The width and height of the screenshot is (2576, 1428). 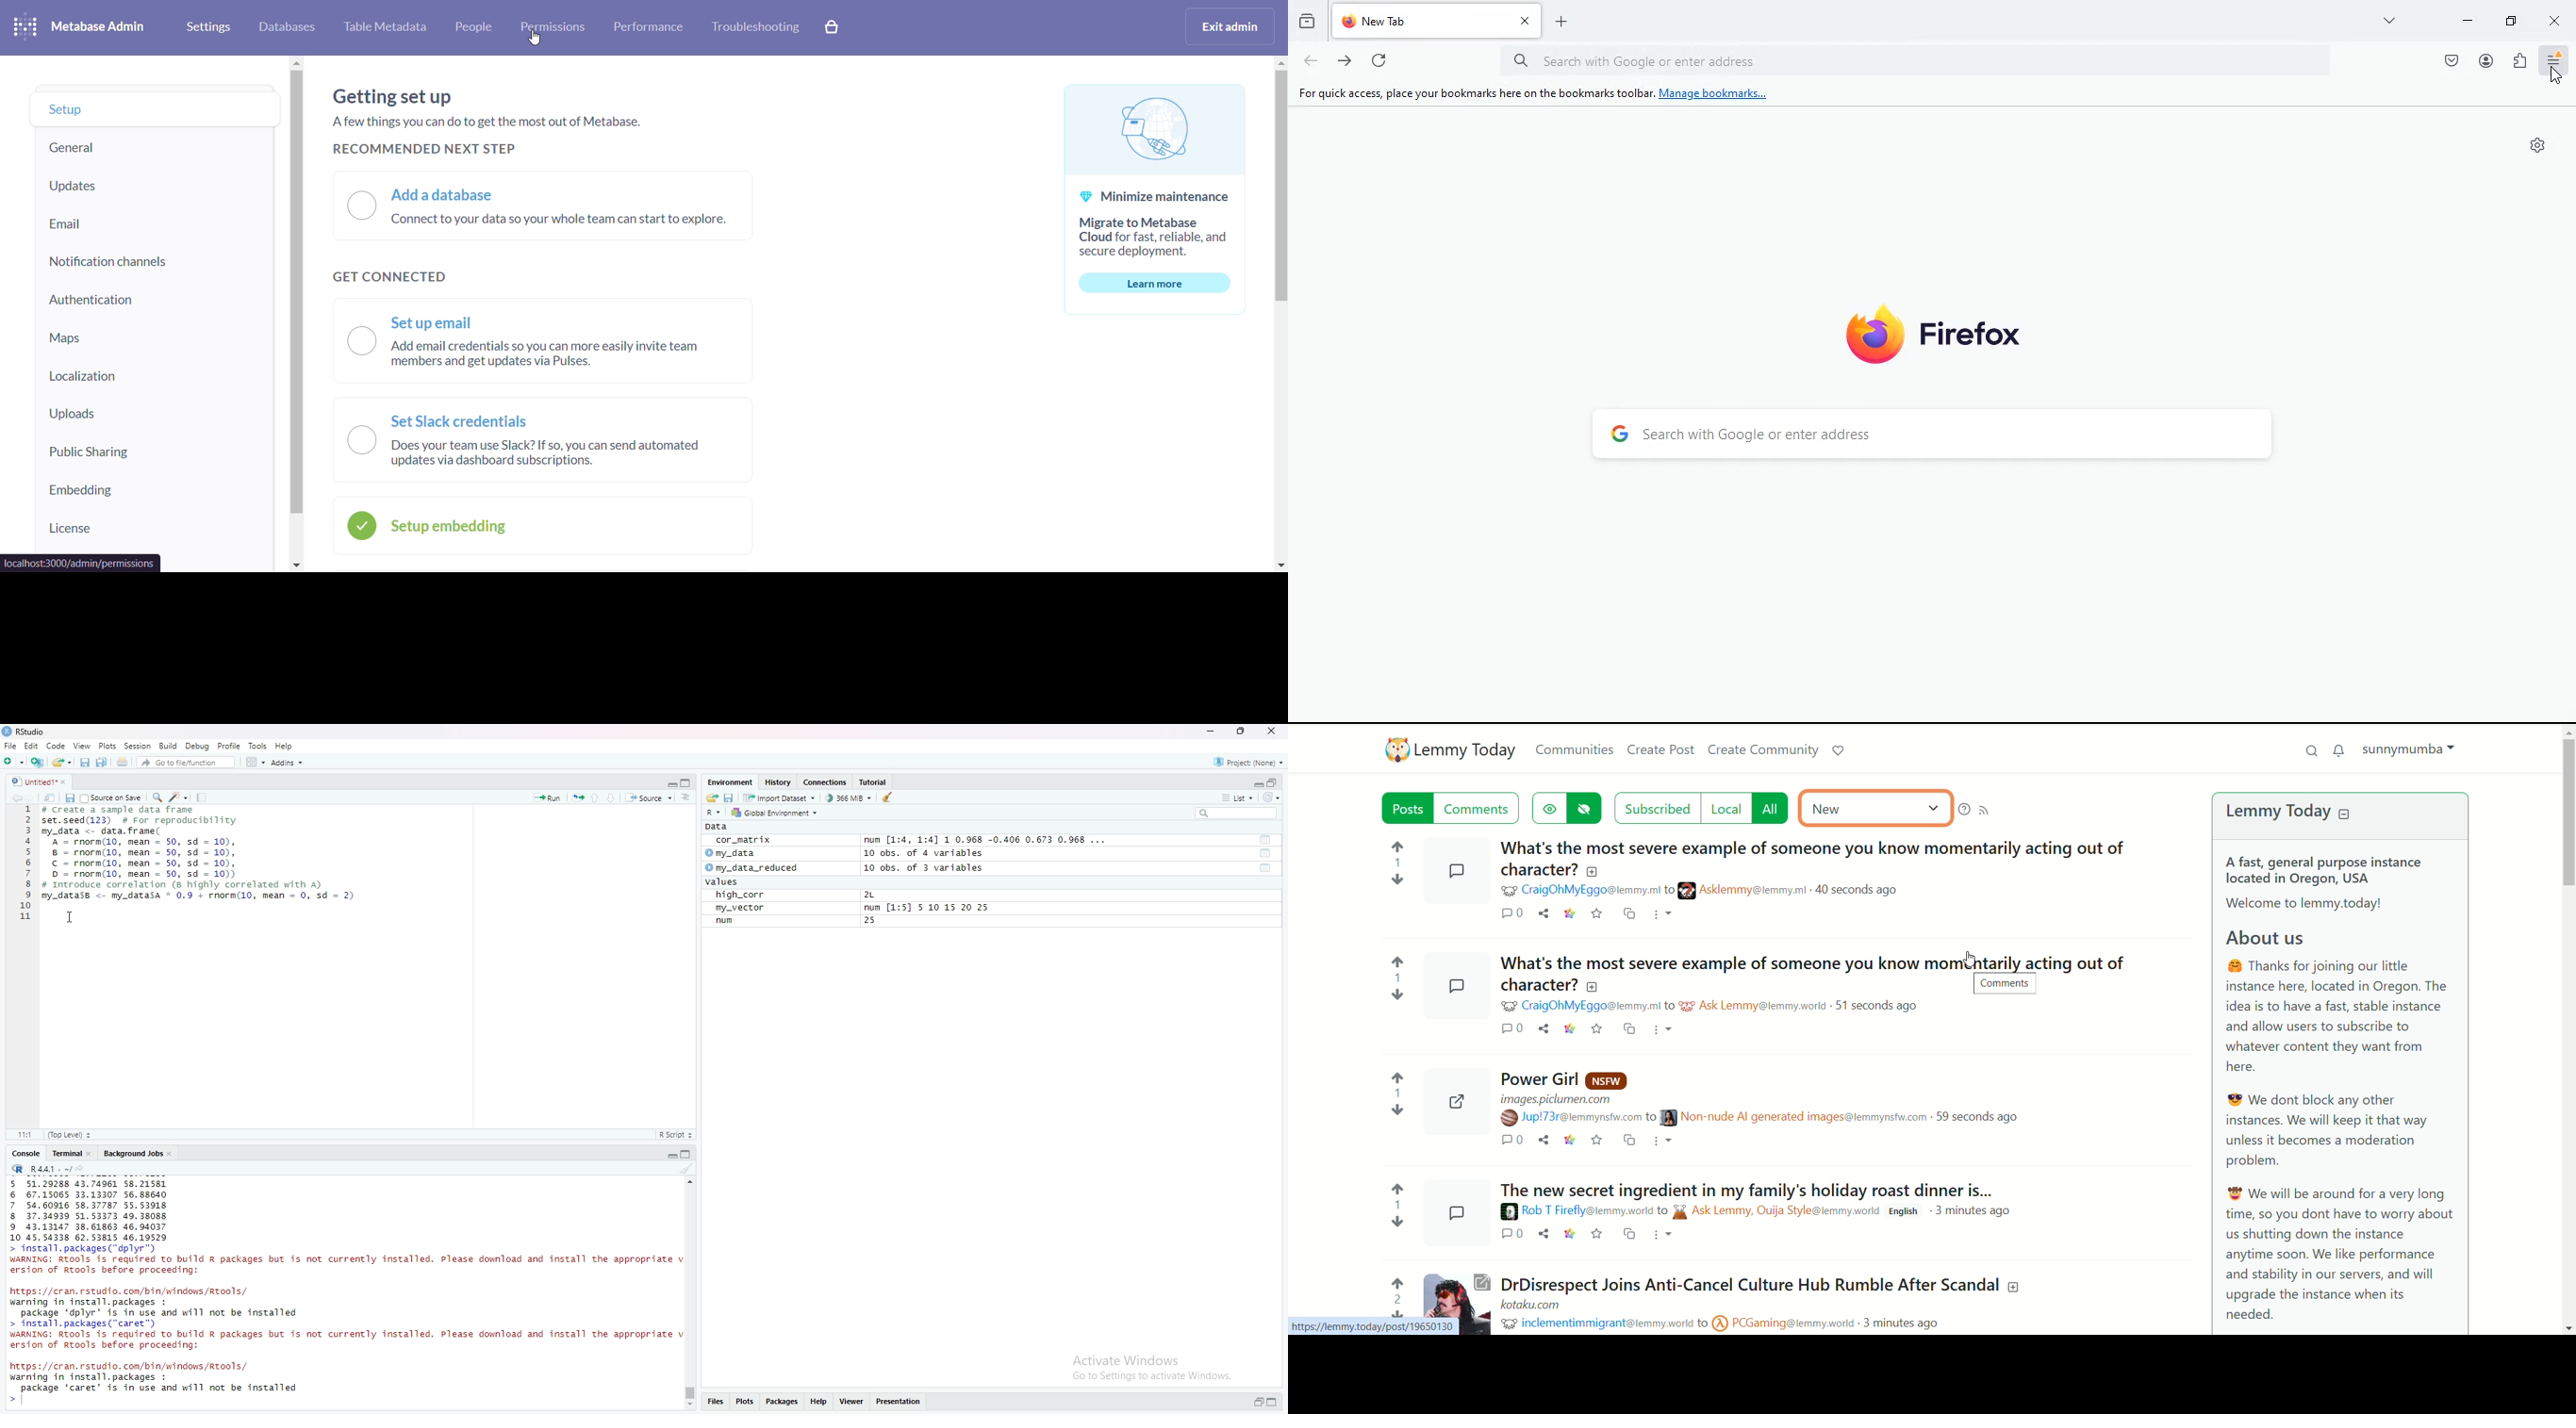 I want to click on recommended next step, so click(x=427, y=149).